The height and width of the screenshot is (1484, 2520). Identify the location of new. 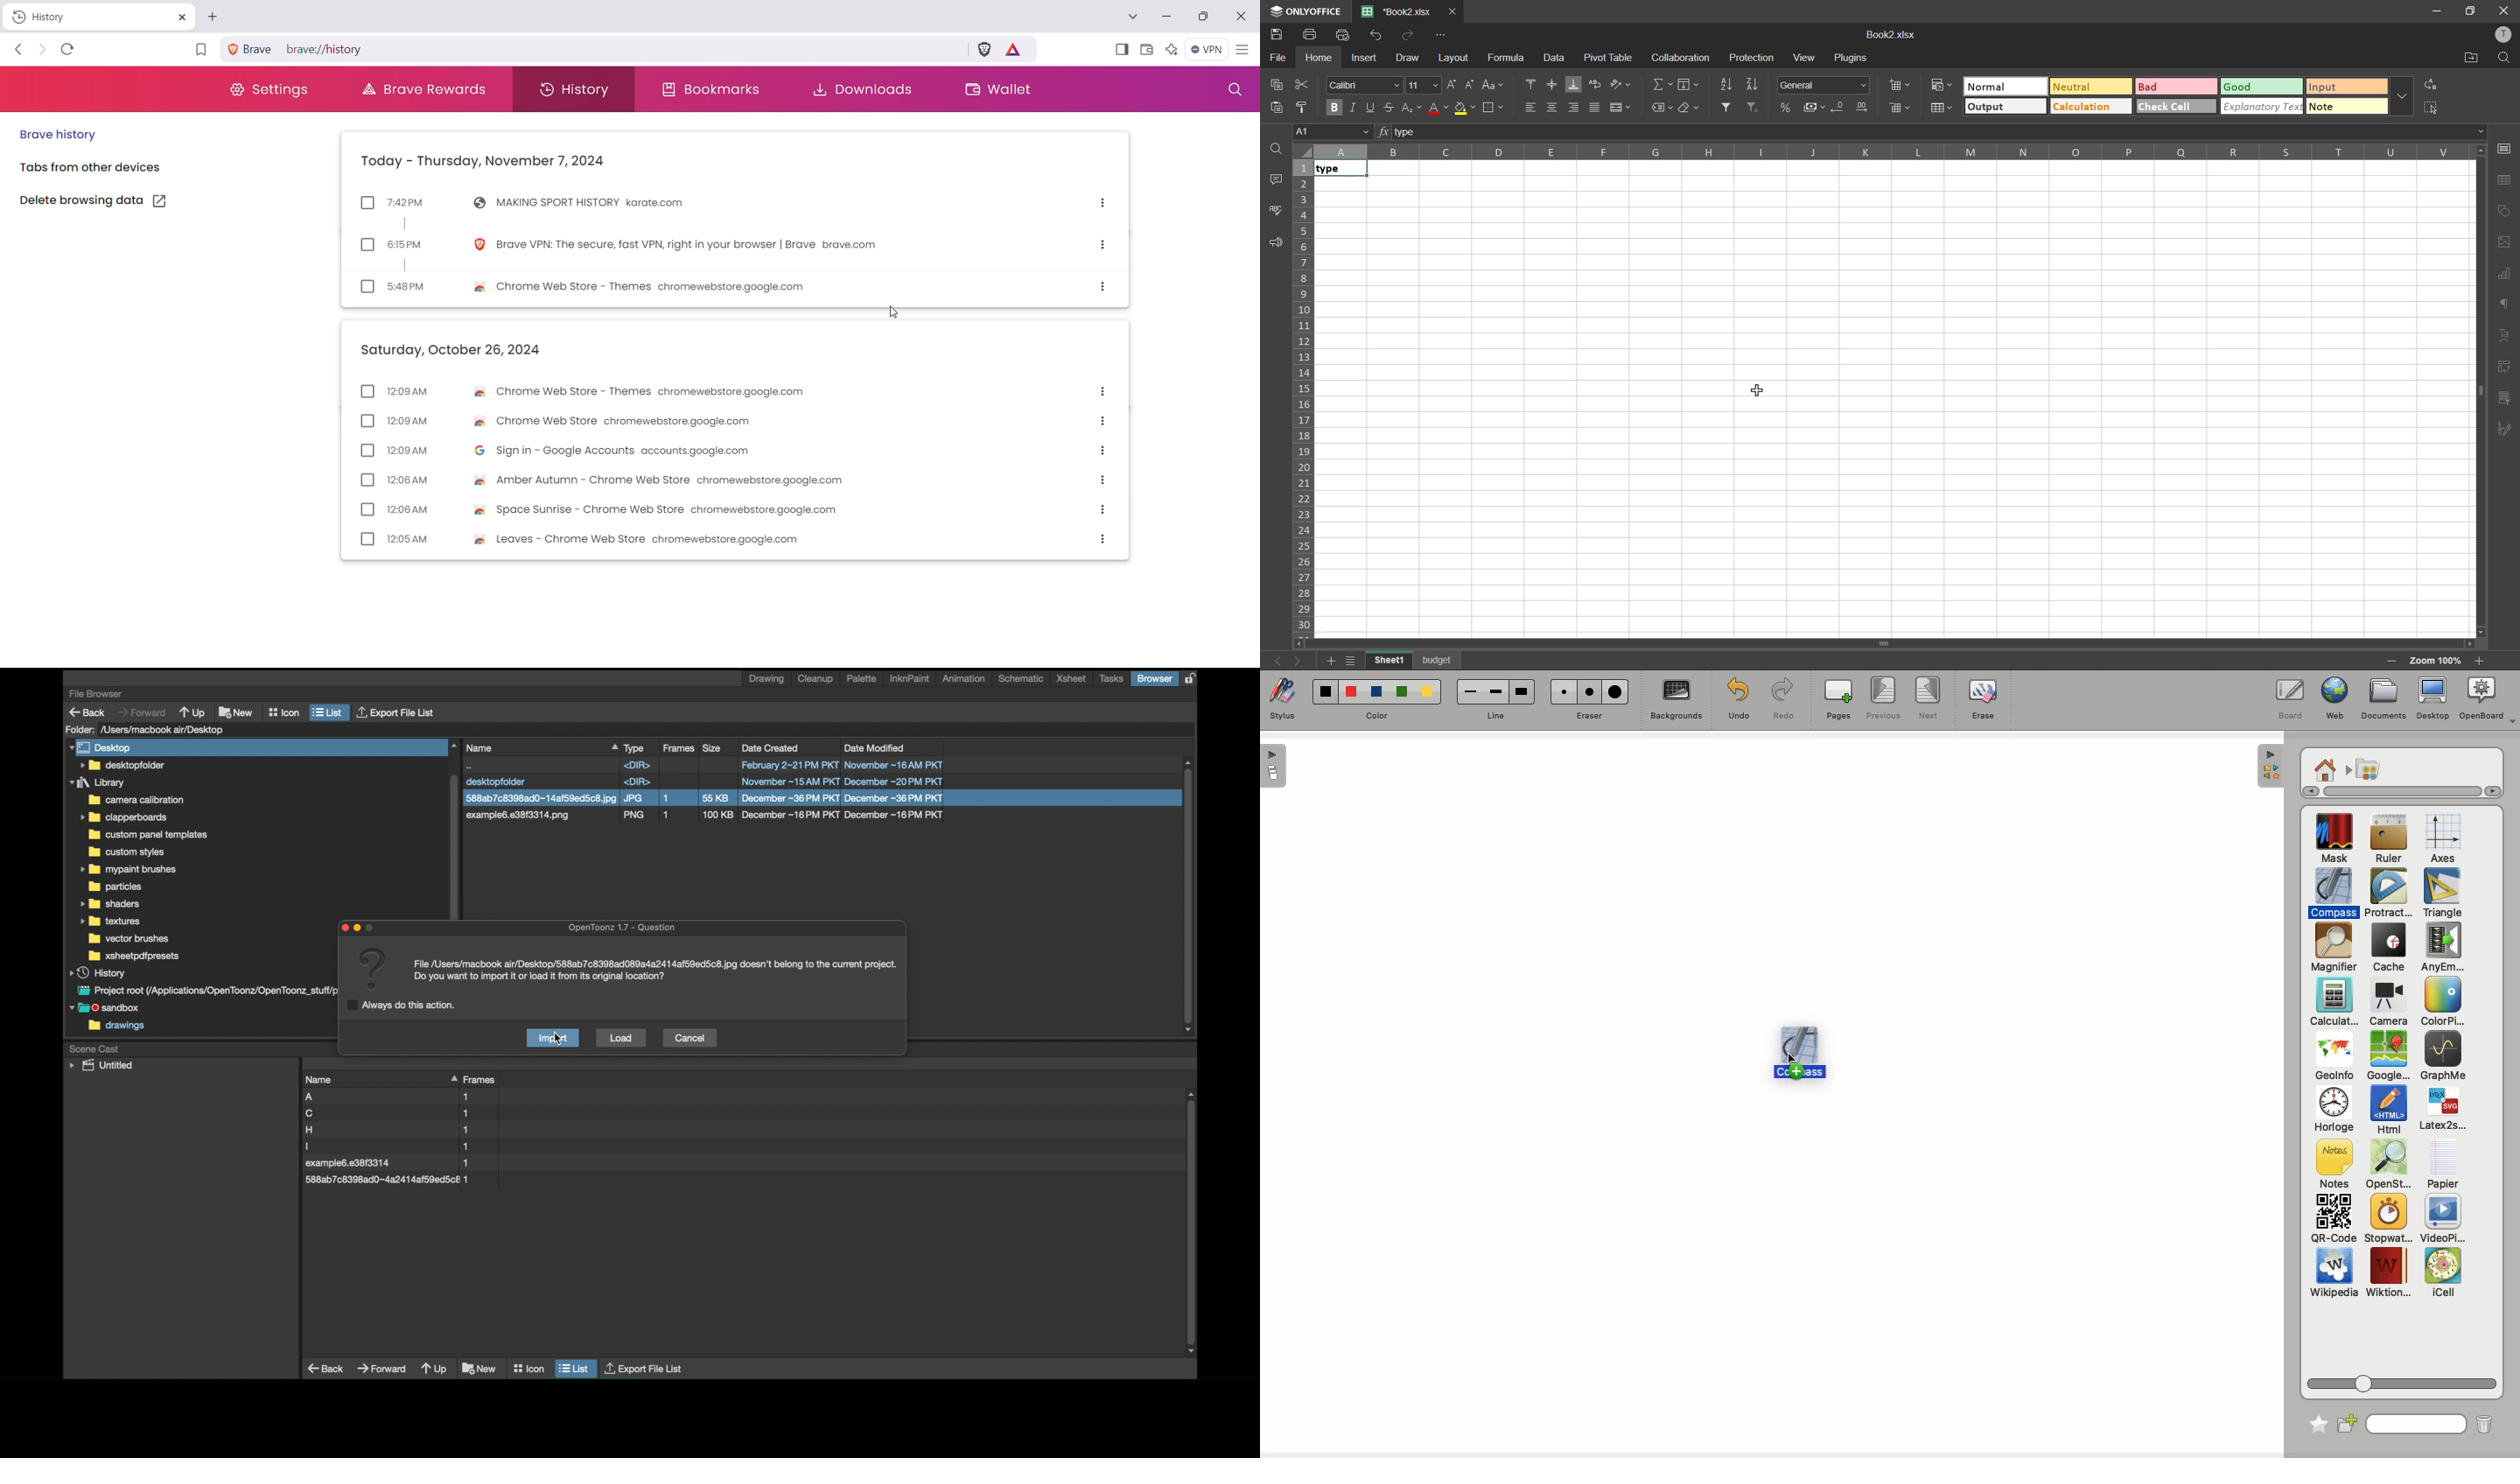
(236, 710).